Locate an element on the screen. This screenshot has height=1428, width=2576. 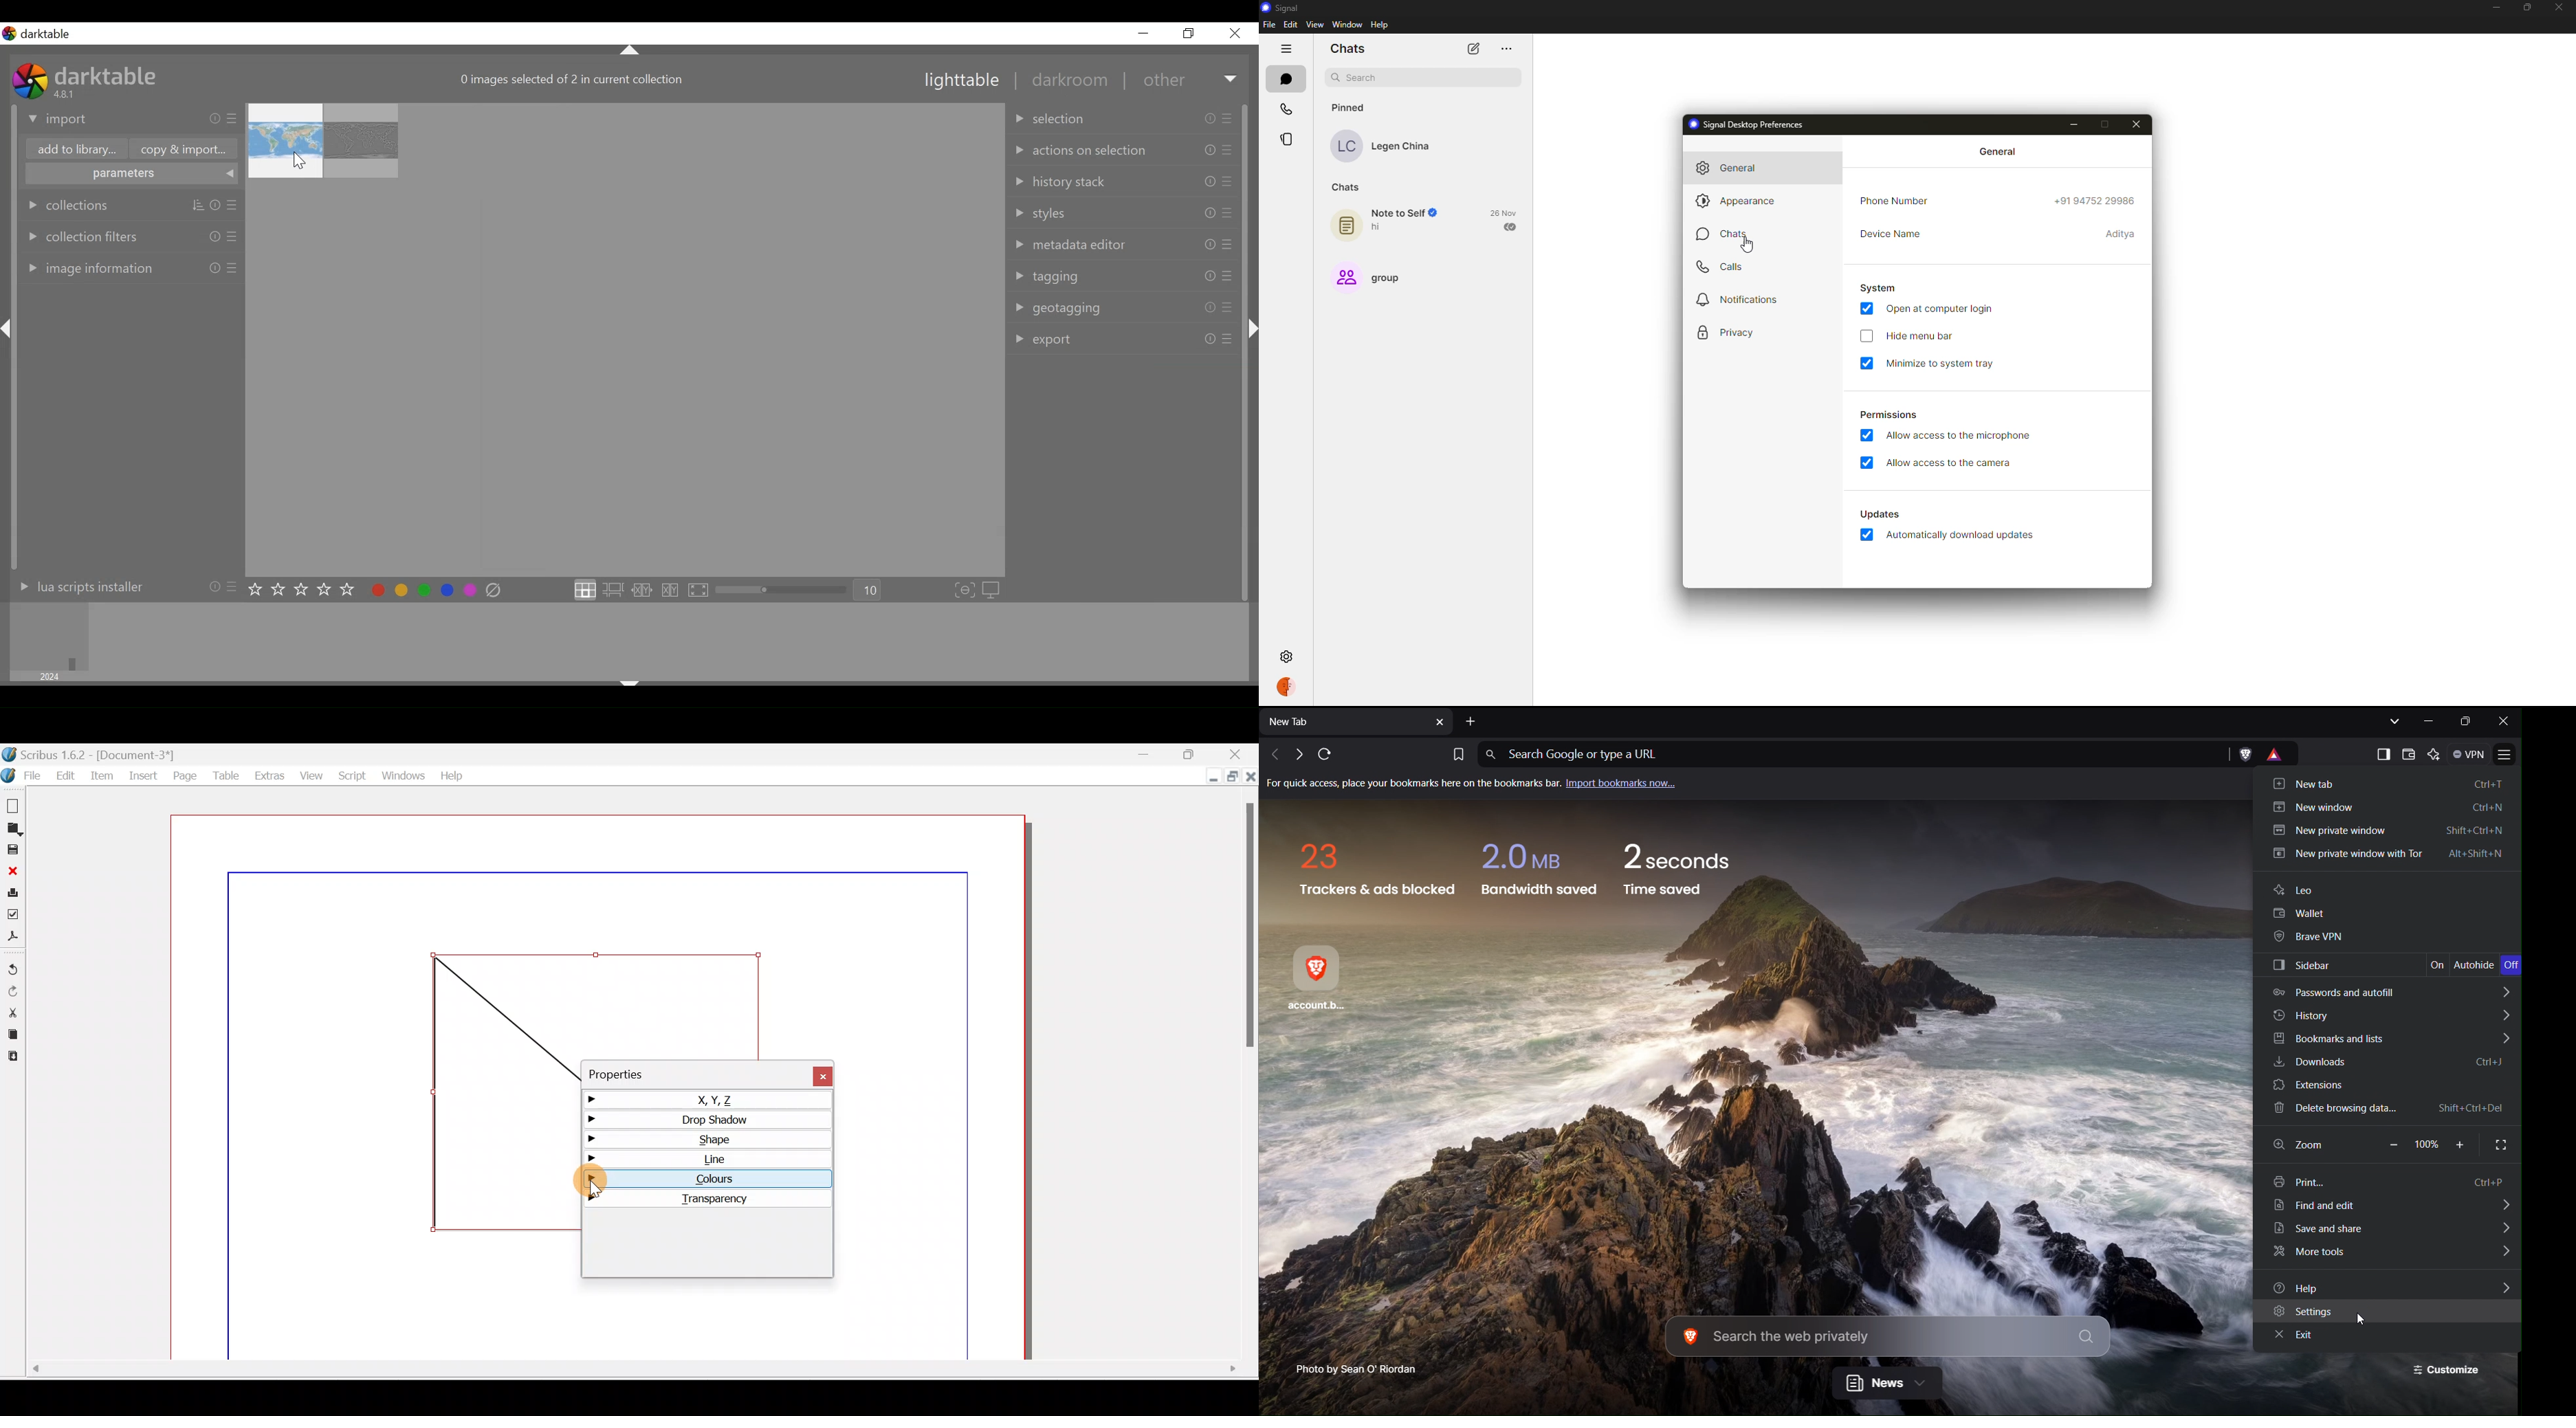
Page is located at coordinates (184, 776).